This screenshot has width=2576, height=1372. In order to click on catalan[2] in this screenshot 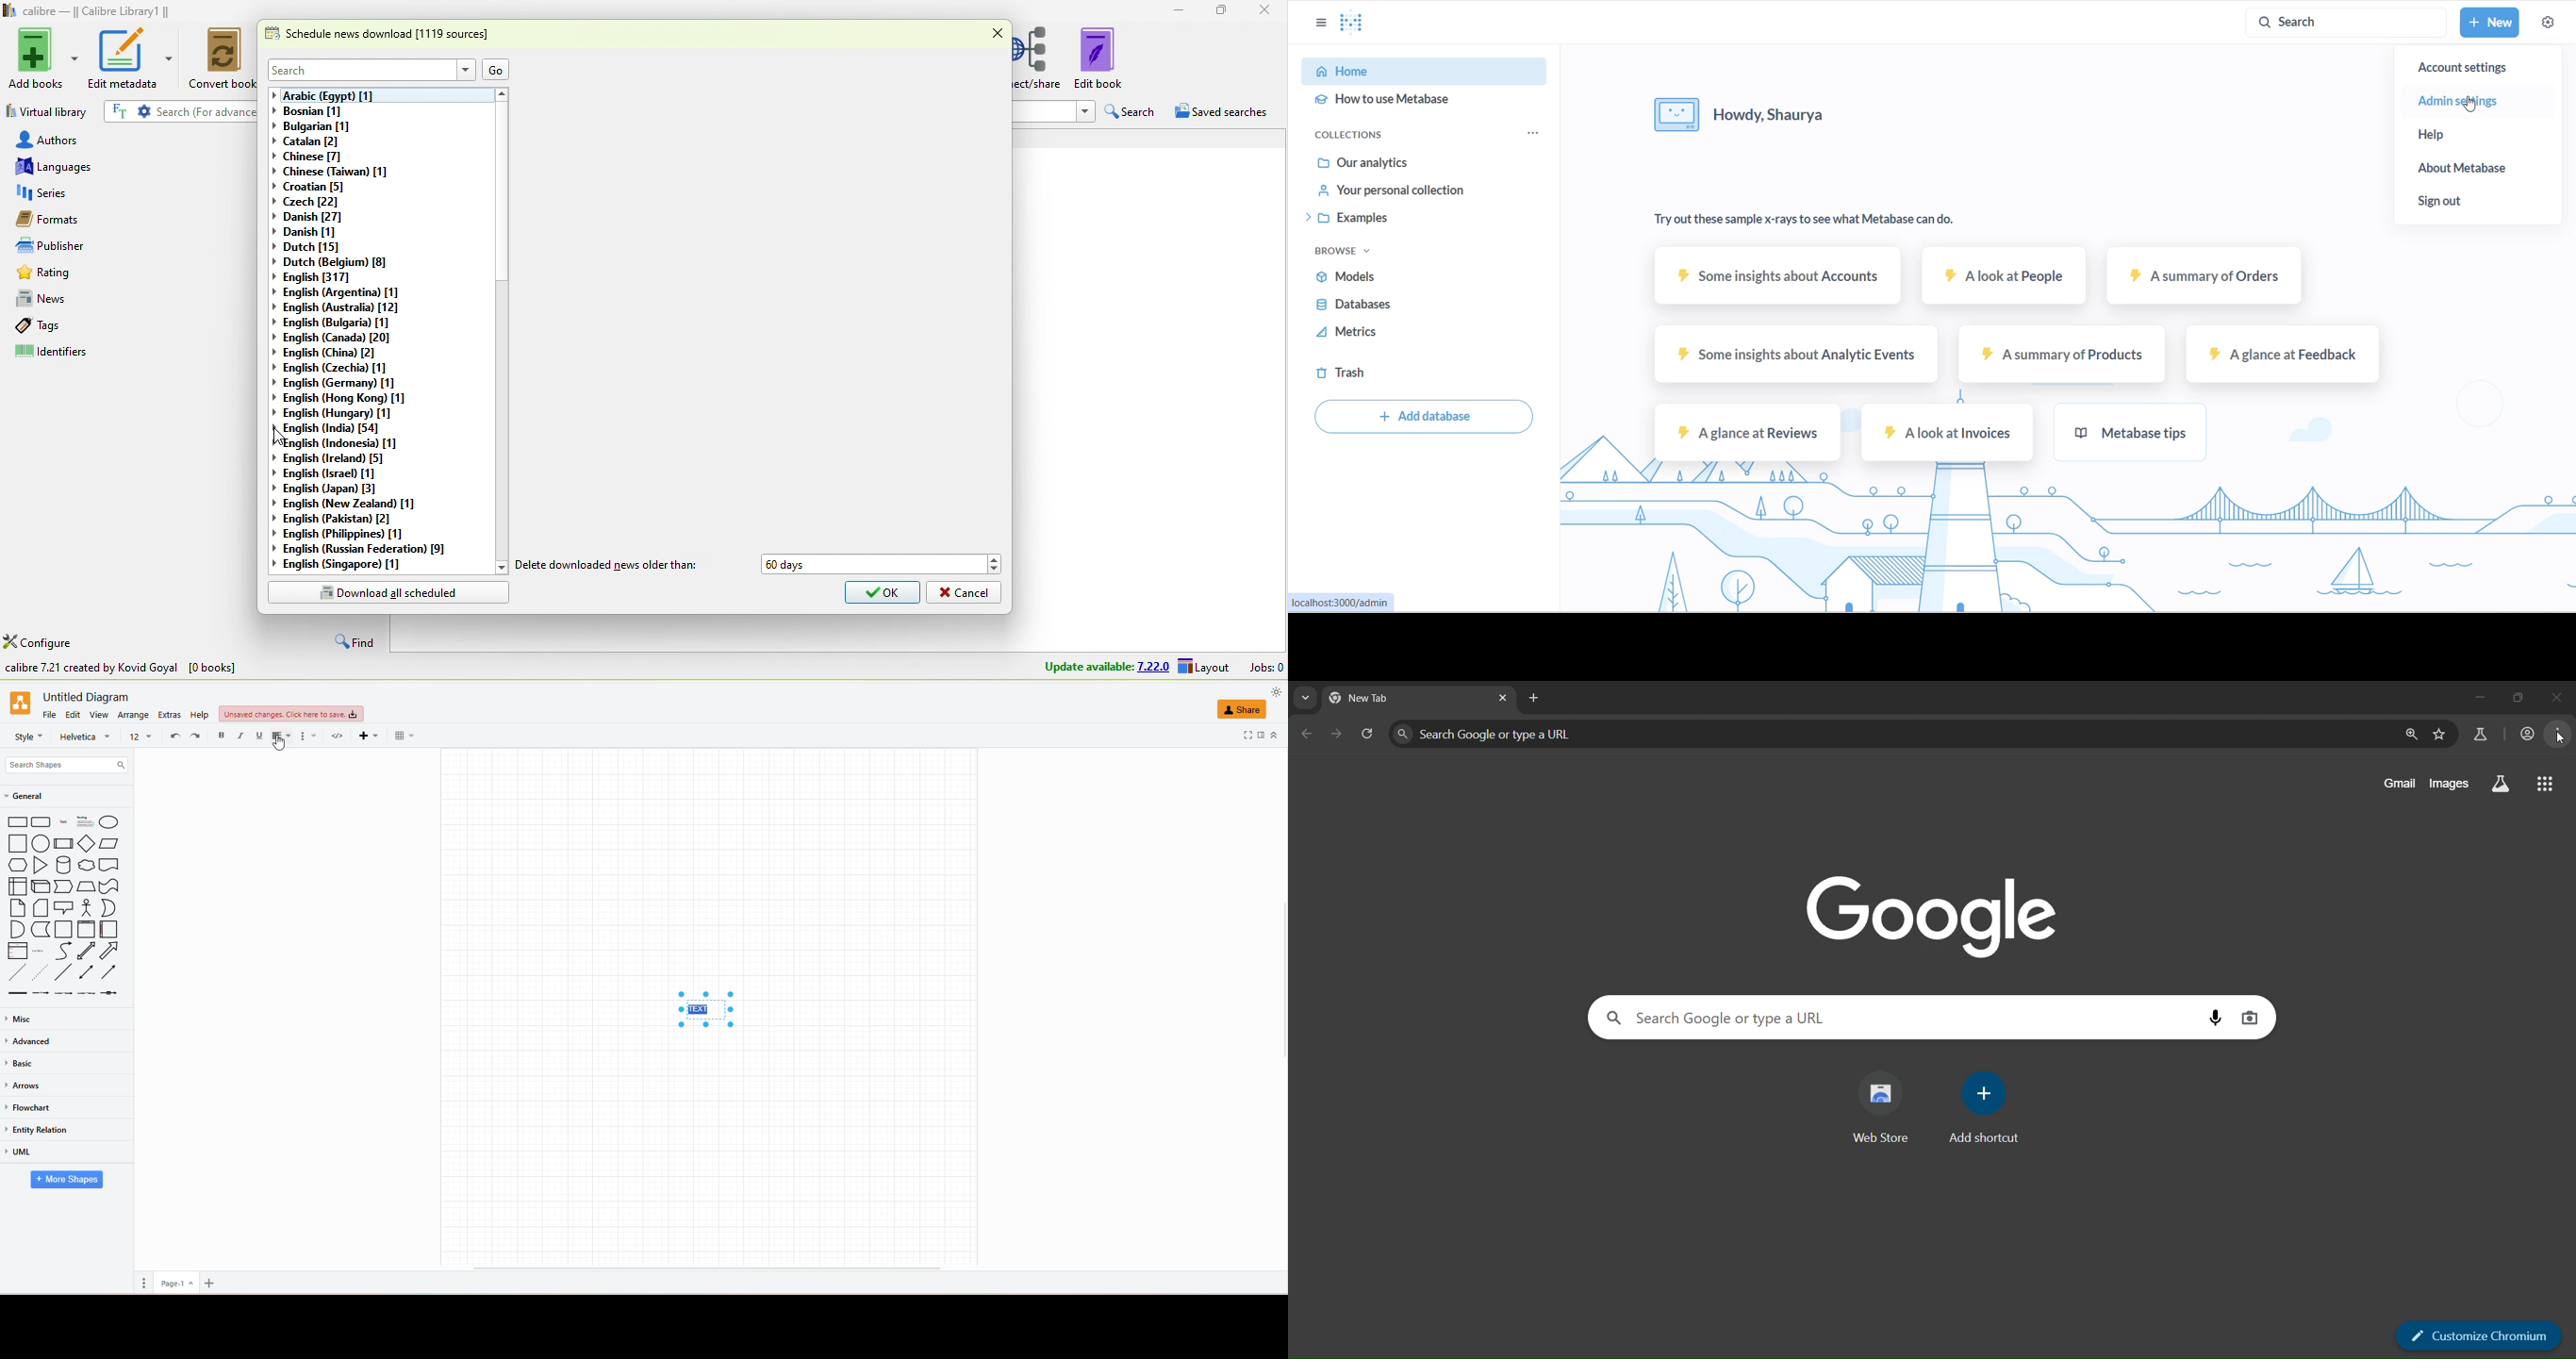, I will do `click(322, 143)`.